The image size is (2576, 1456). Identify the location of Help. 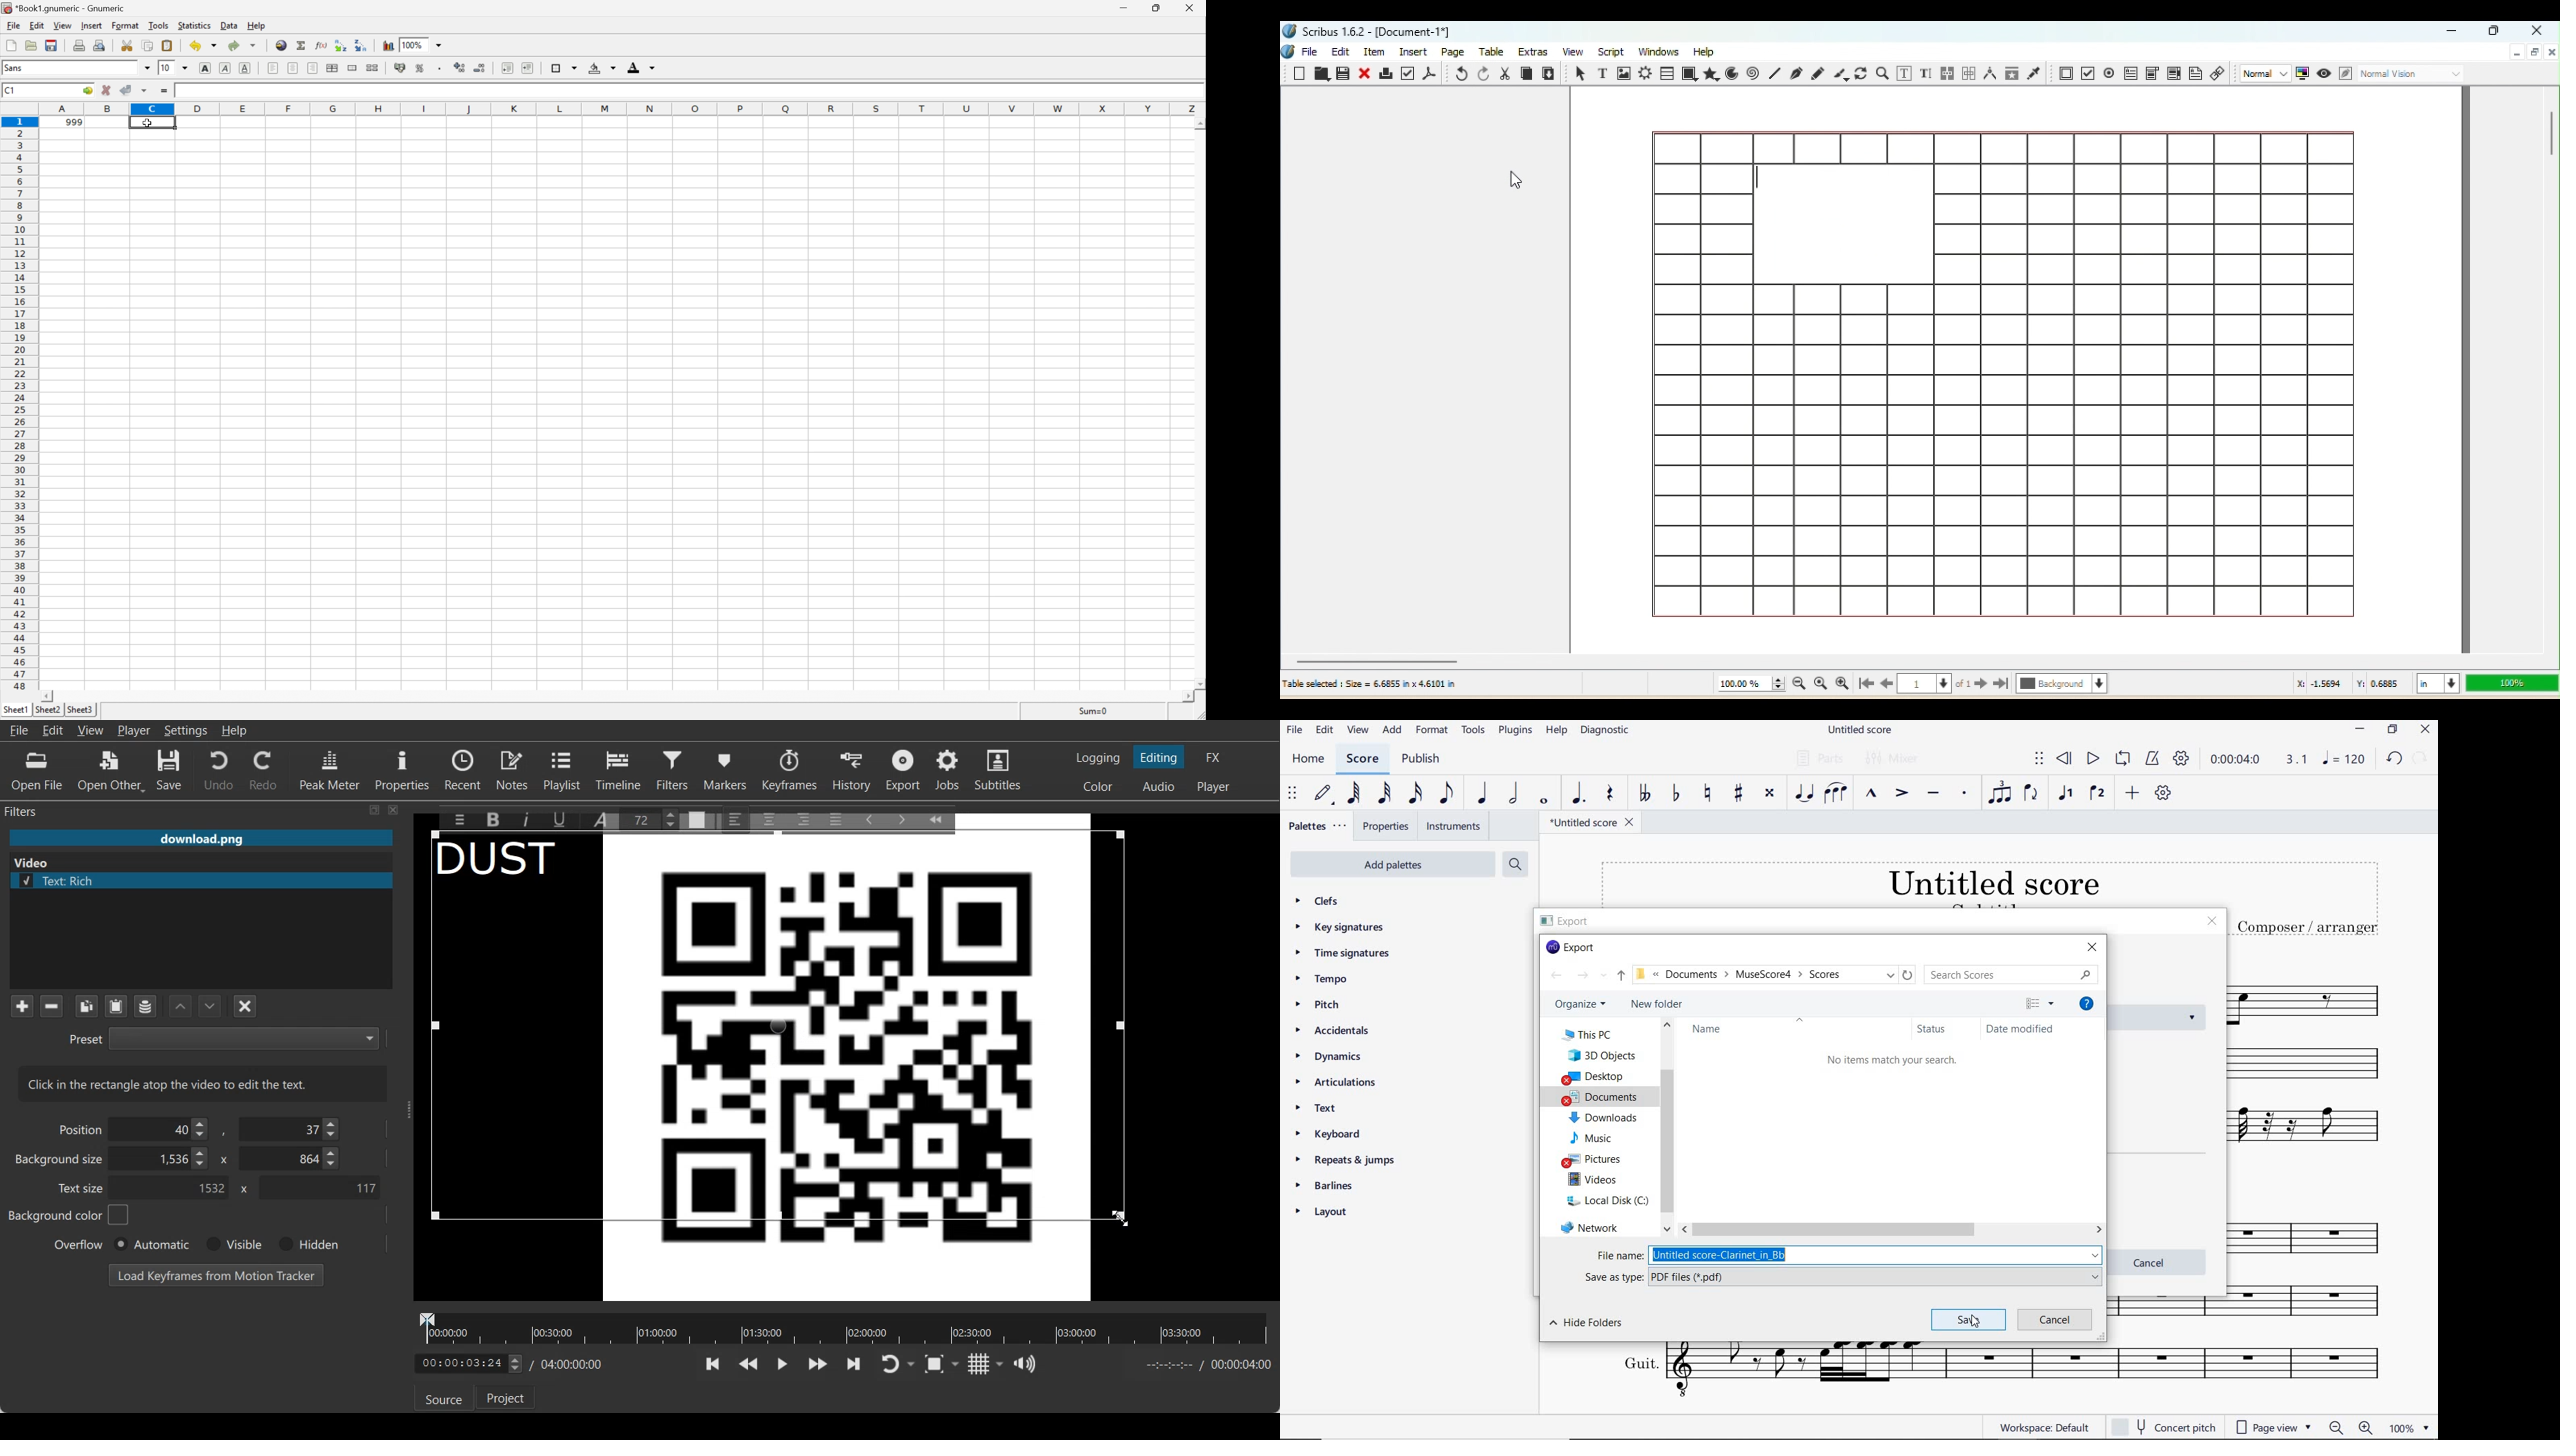
(1706, 50).